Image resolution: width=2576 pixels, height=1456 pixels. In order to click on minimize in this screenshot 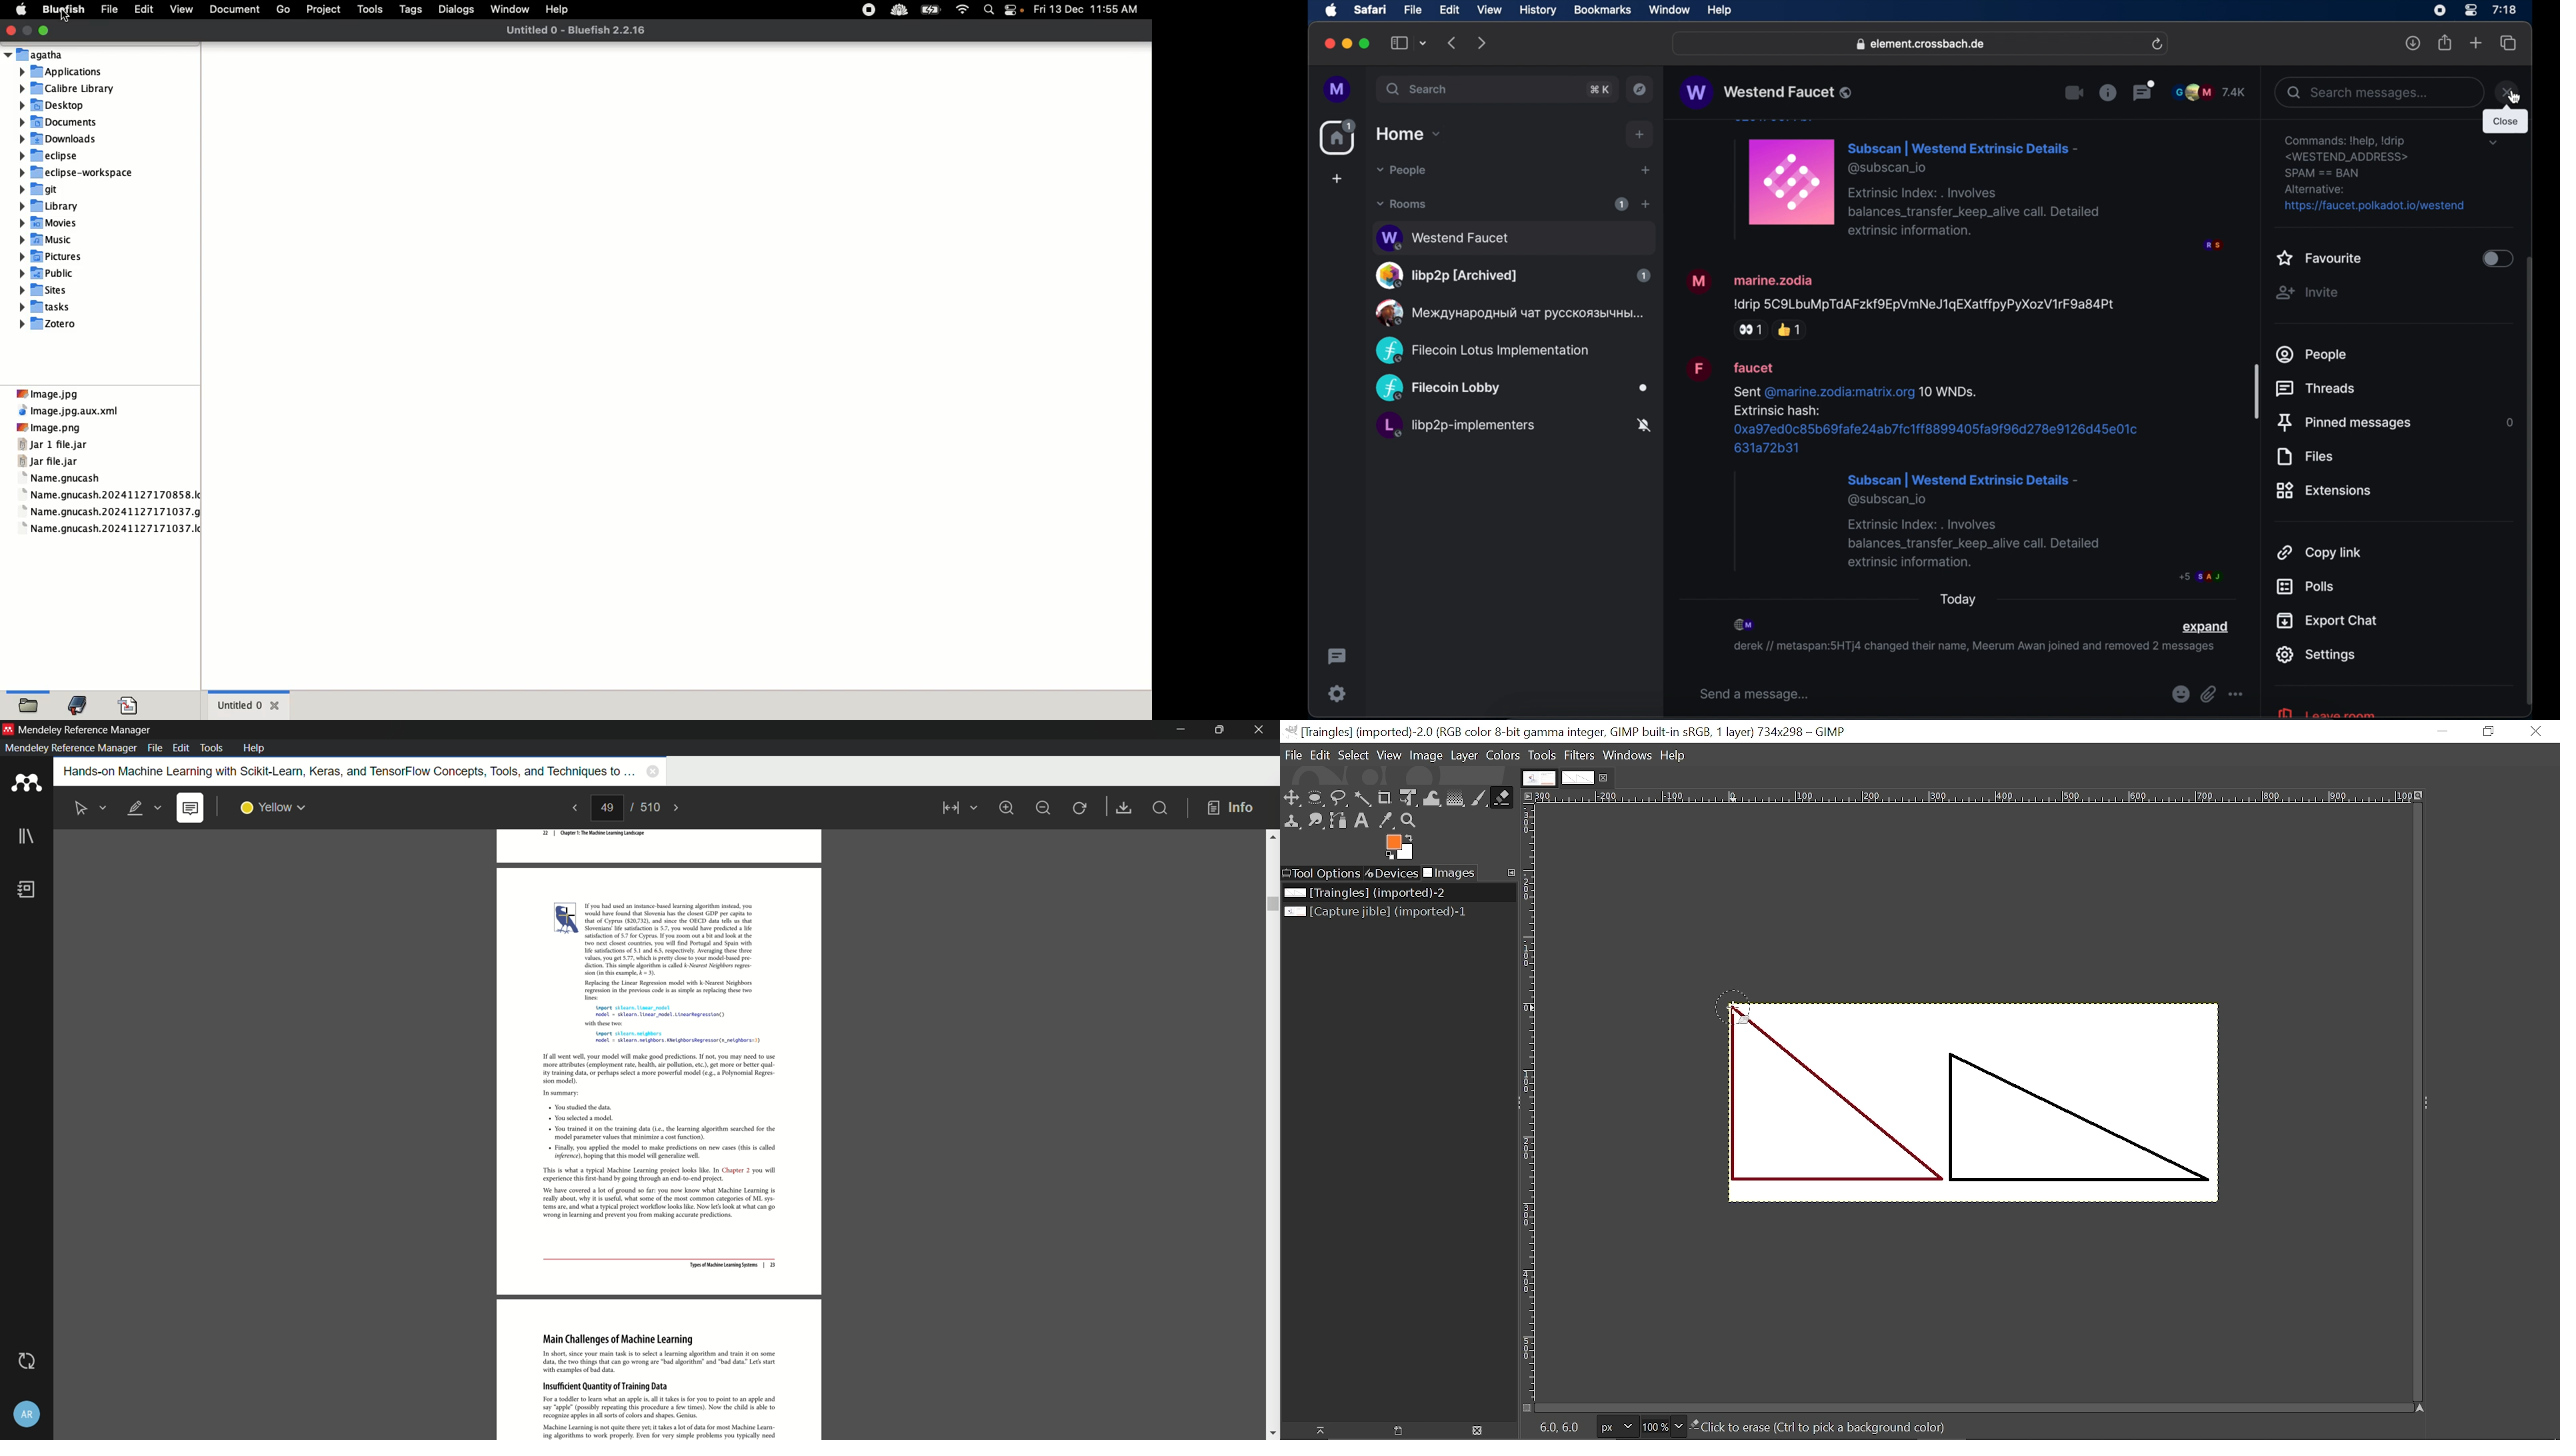, I will do `click(1175, 729)`.